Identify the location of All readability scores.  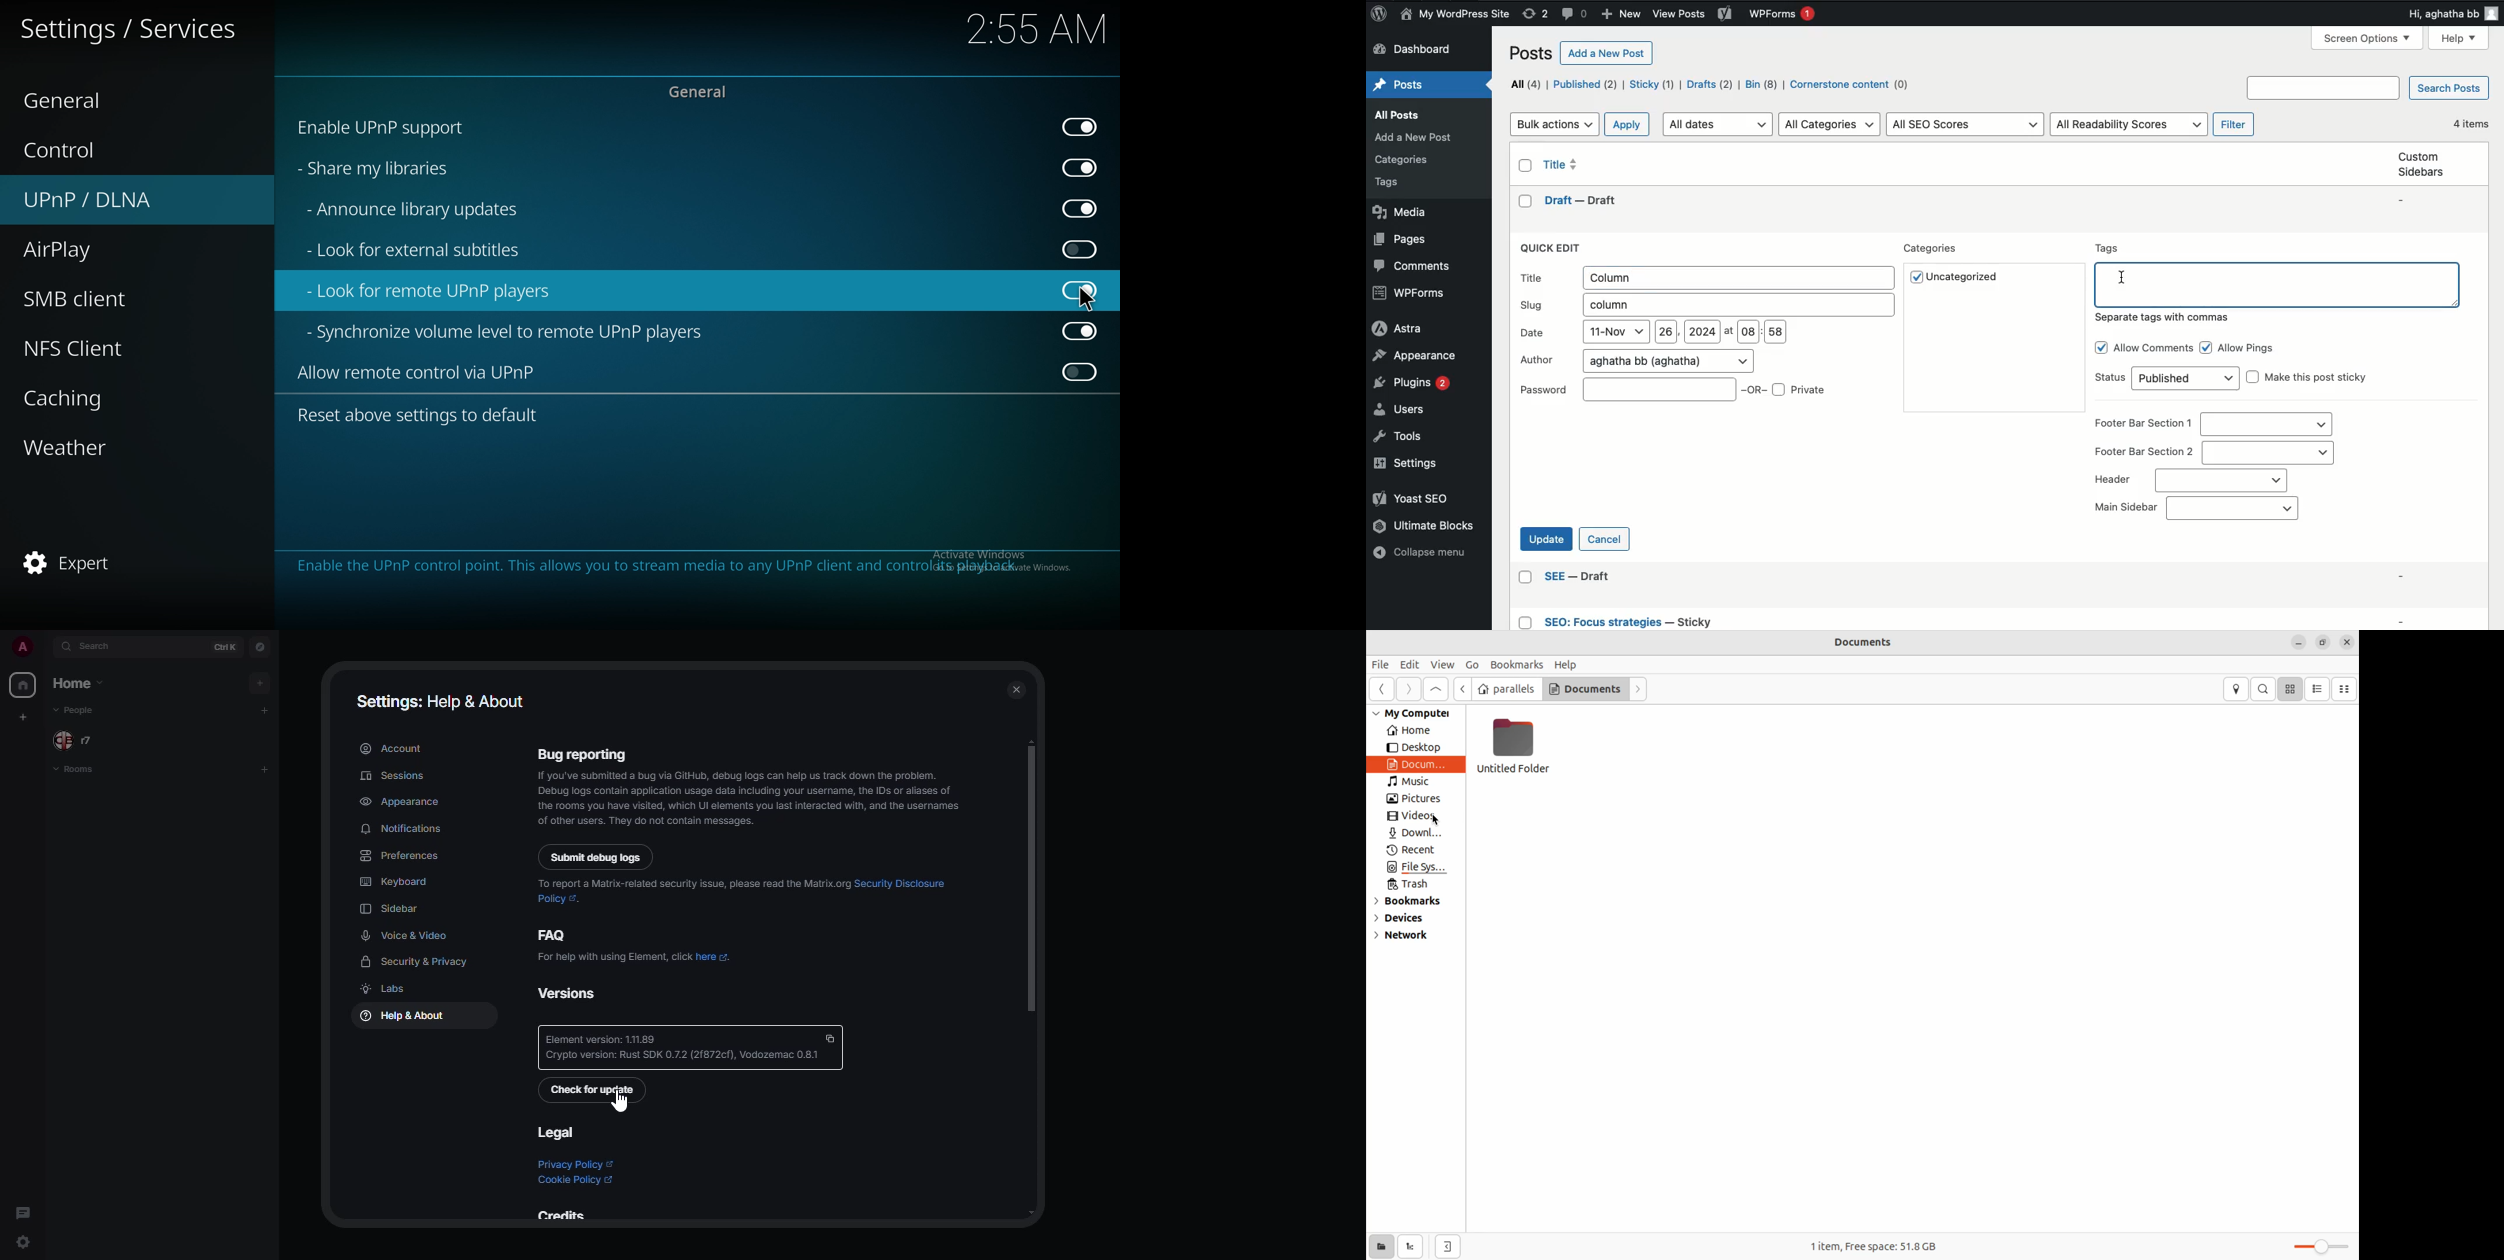
(2128, 123).